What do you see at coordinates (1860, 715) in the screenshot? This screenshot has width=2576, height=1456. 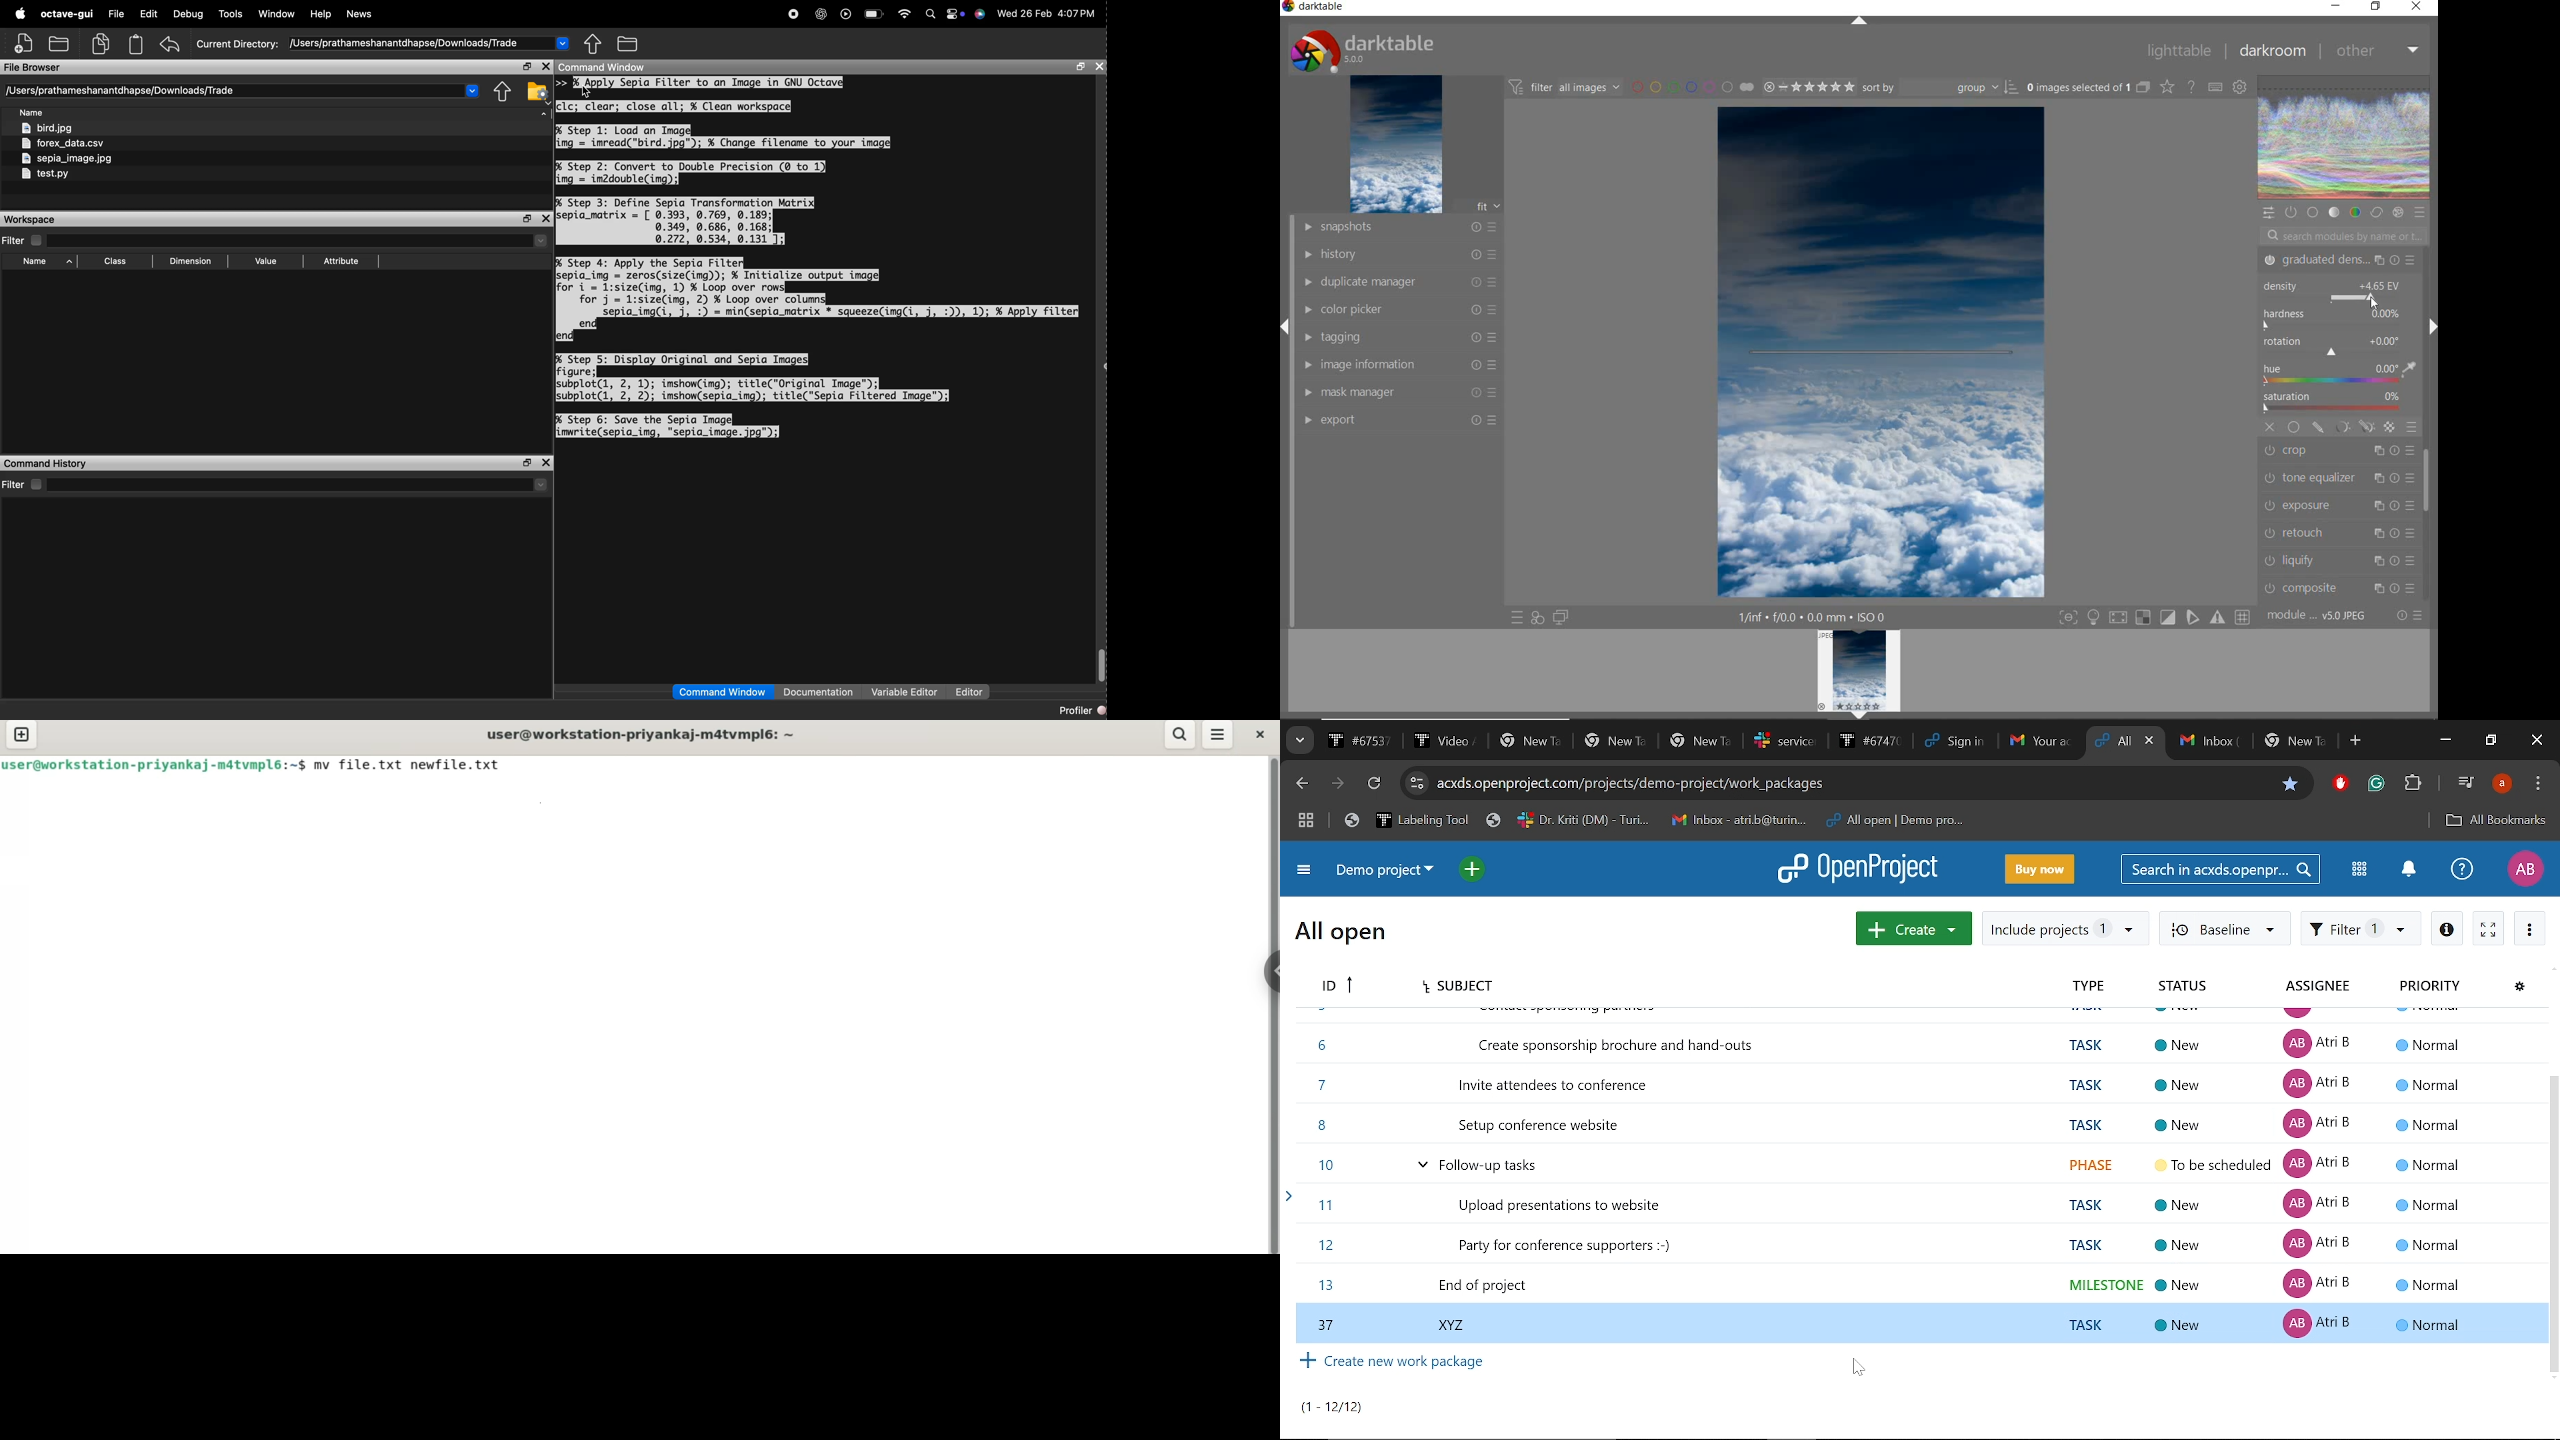 I see `Down` at bounding box center [1860, 715].